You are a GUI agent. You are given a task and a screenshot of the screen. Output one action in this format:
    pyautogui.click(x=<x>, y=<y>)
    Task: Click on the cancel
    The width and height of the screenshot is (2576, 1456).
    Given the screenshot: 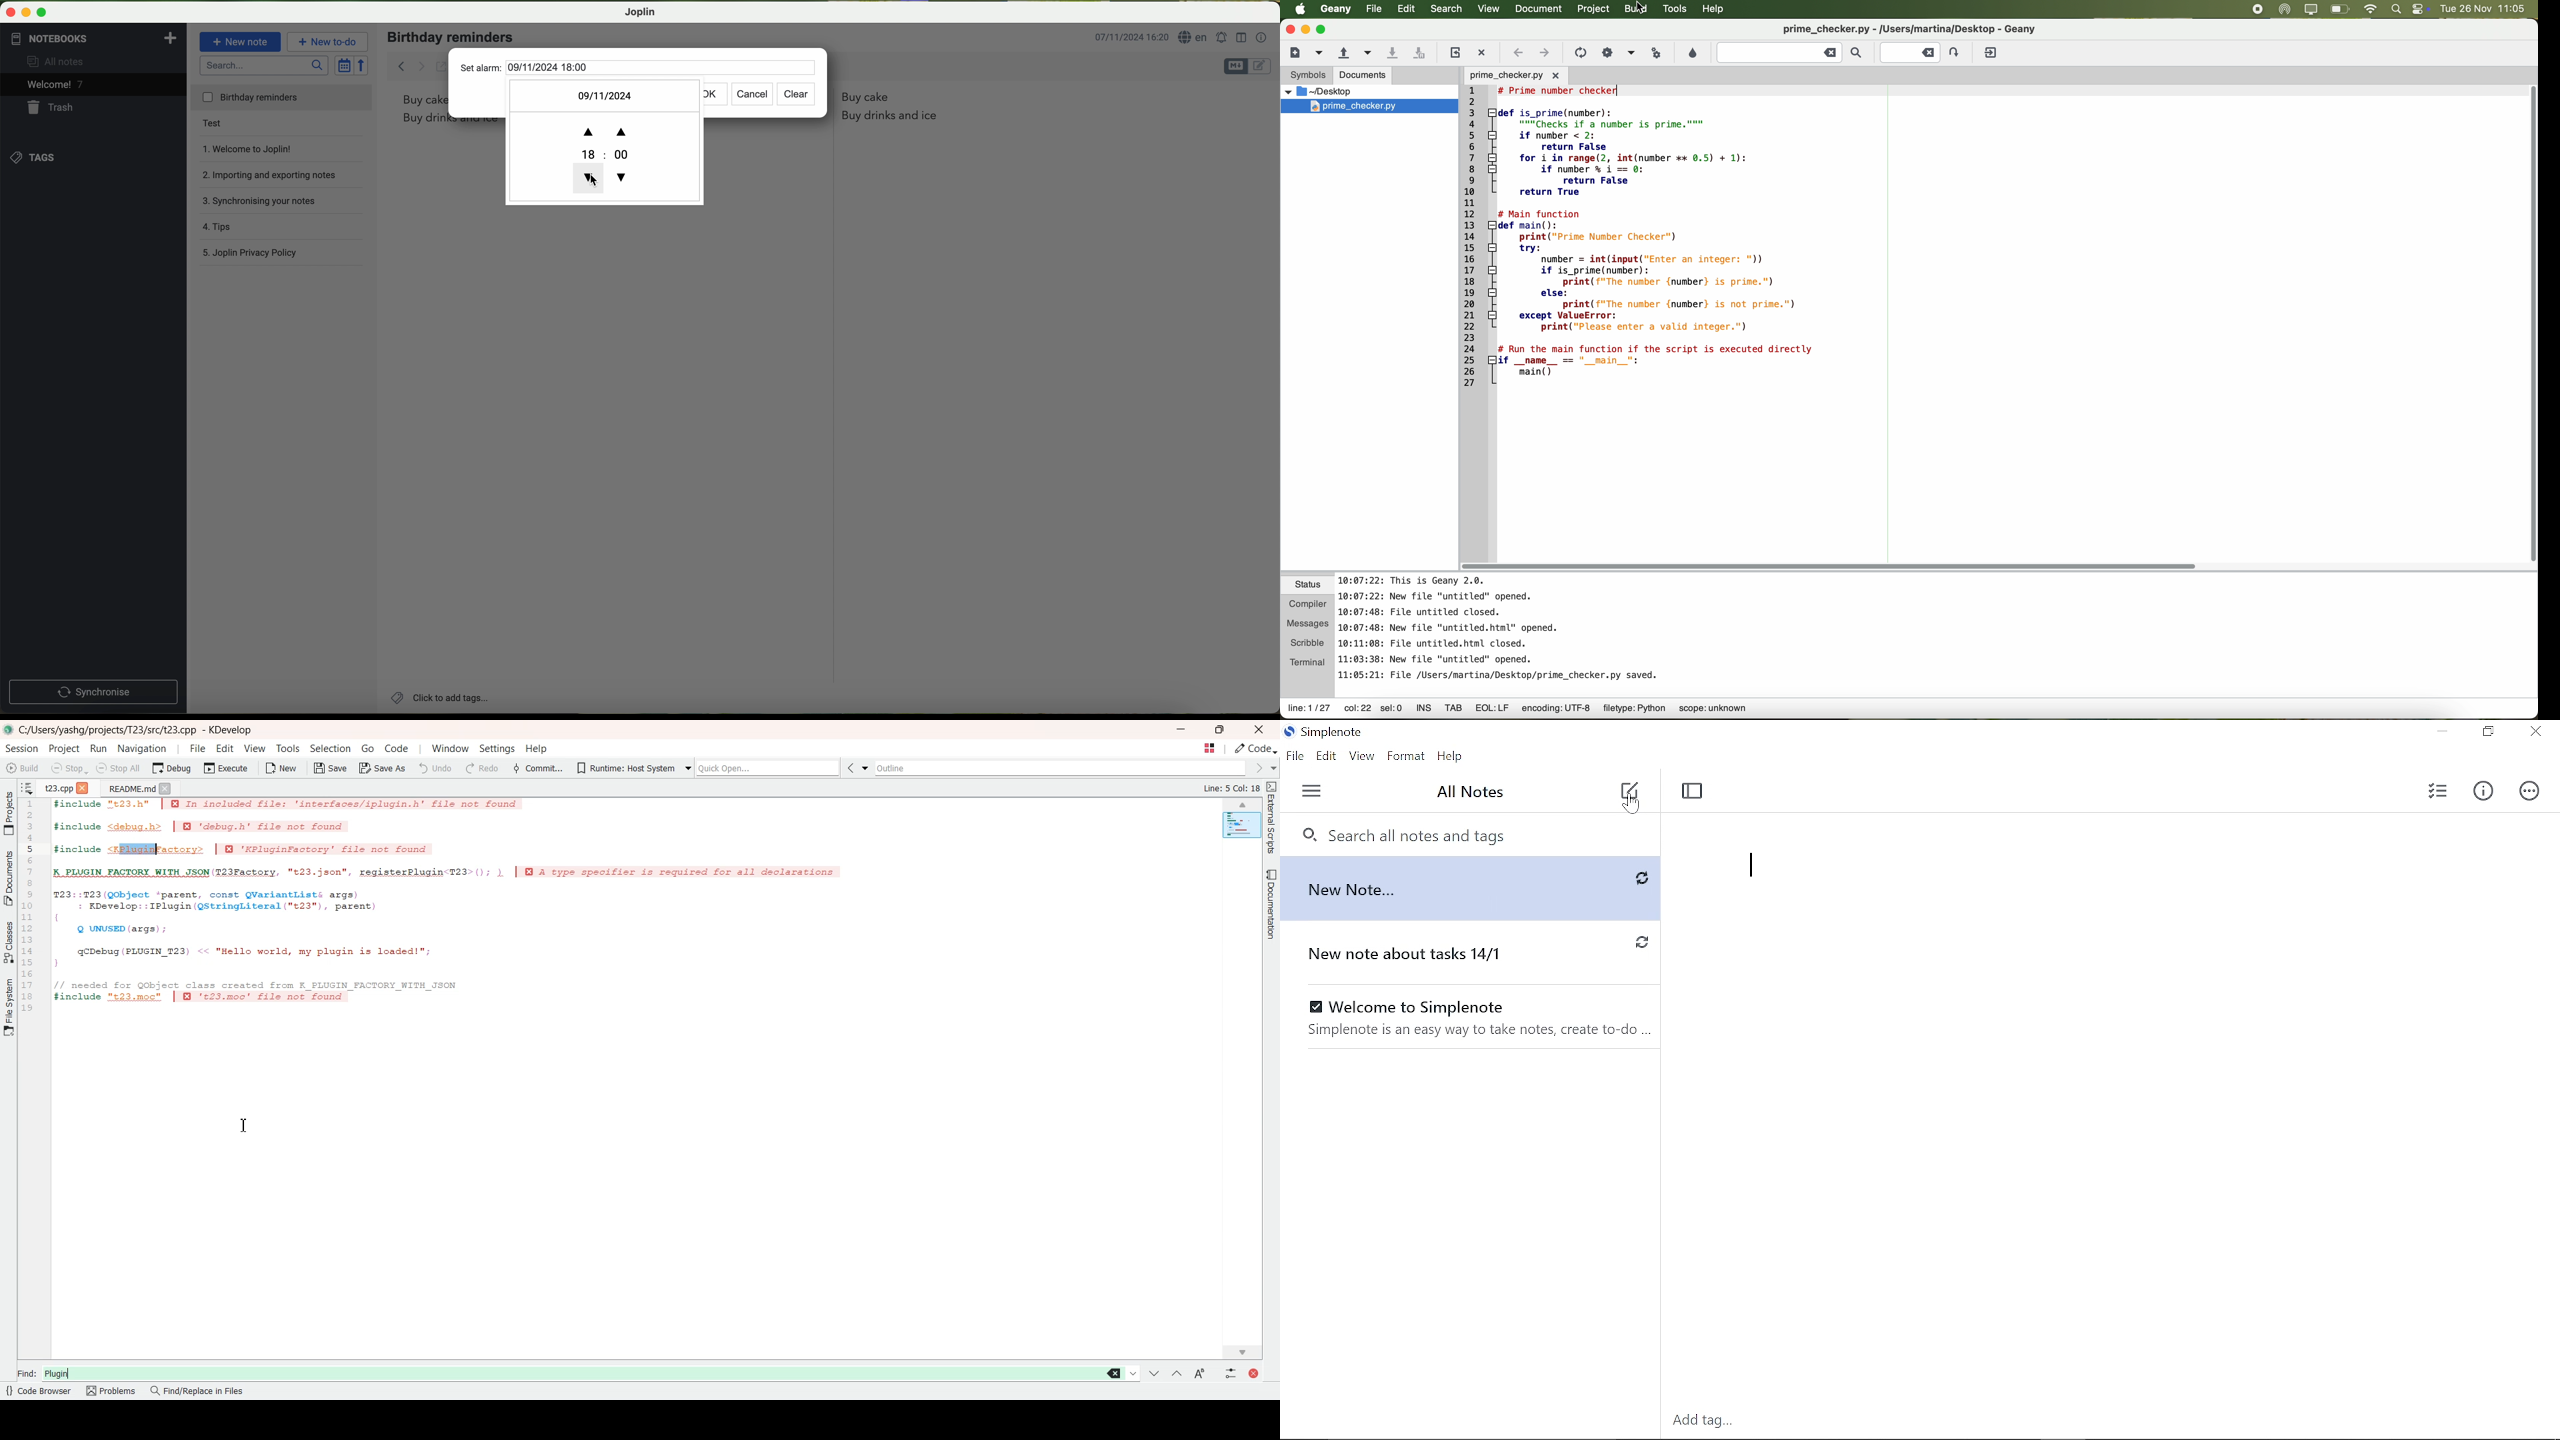 What is the action you would take?
    pyautogui.click(x=751, y=93)
    